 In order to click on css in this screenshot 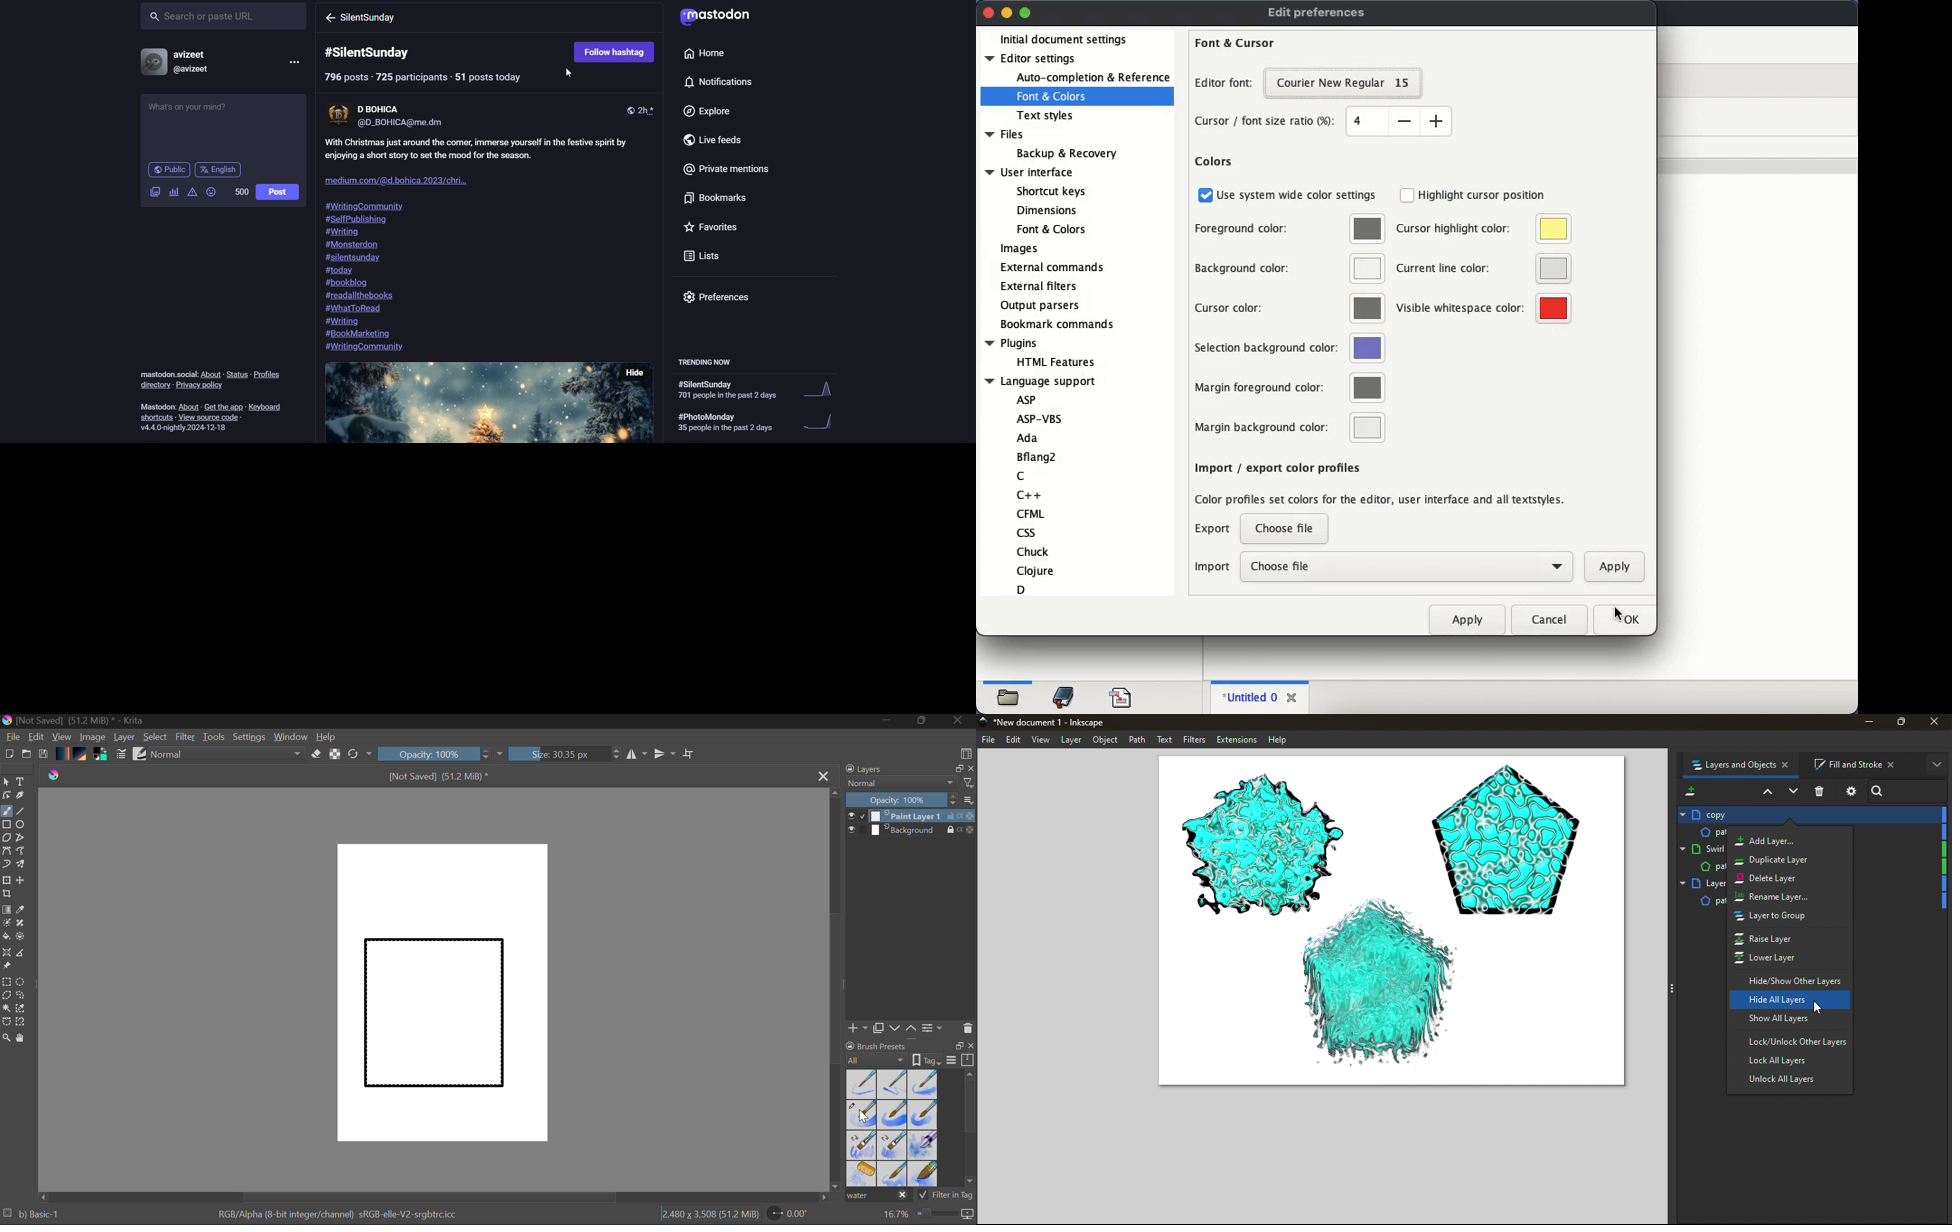, I will do `click(1025, 532)`.